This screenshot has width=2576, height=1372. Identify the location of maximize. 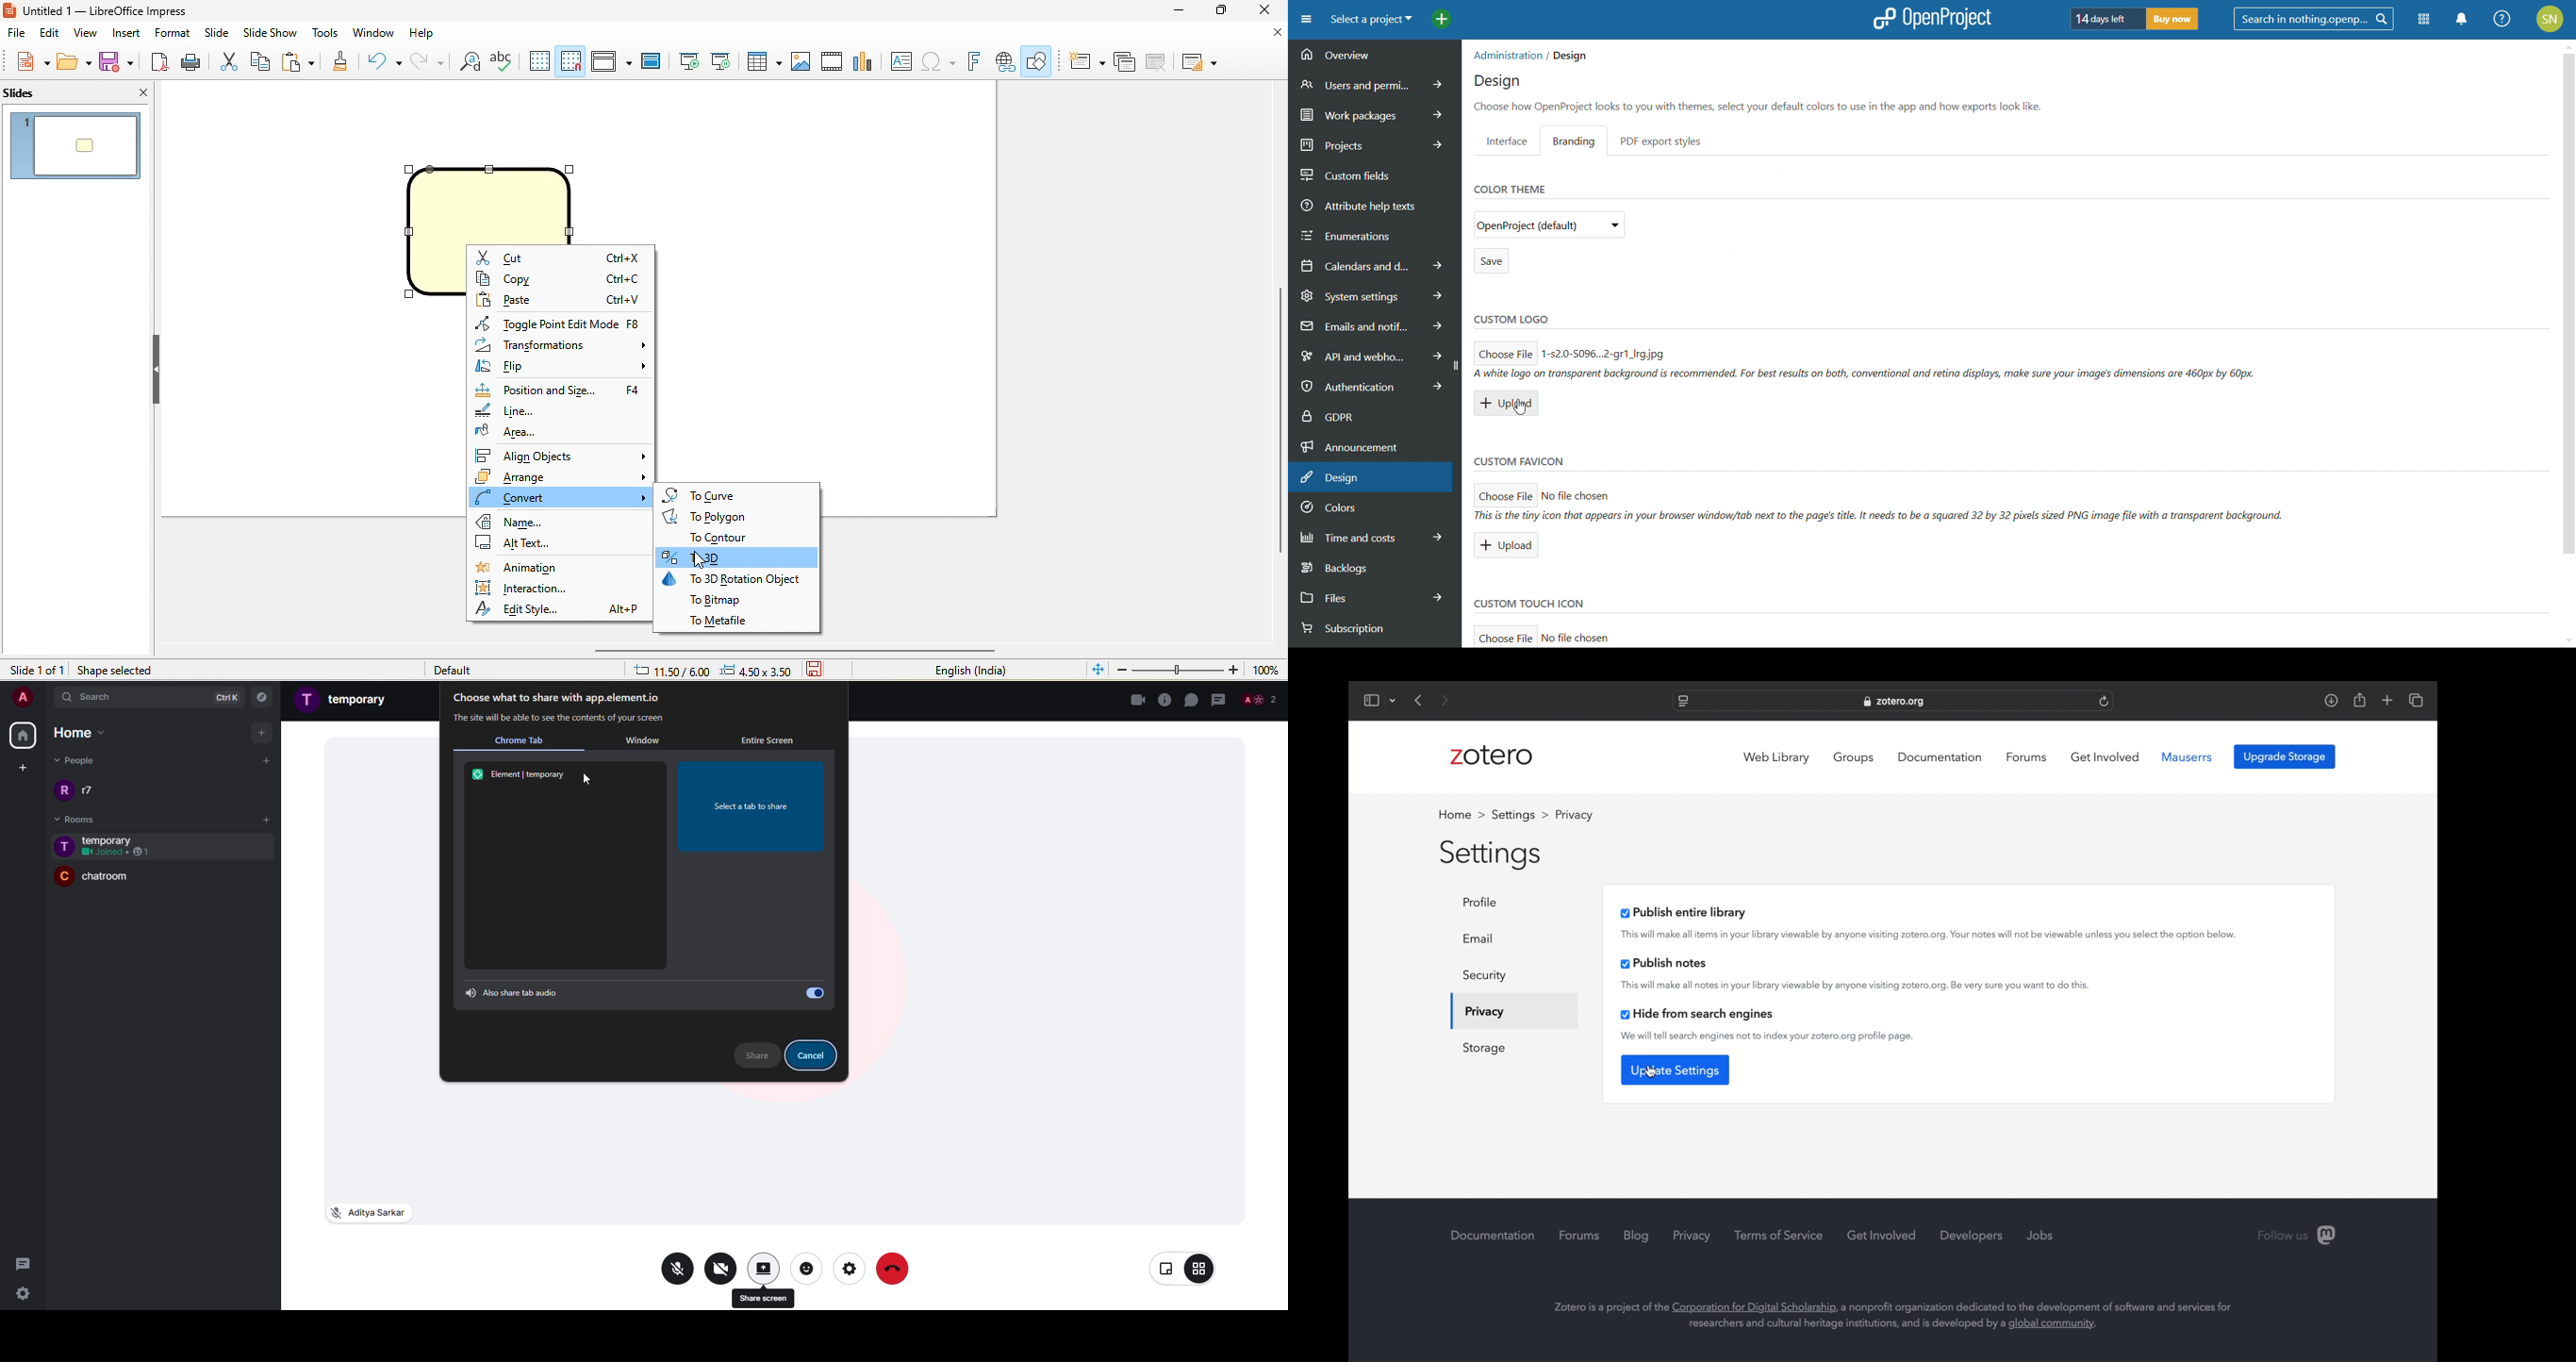
(1222, 10).